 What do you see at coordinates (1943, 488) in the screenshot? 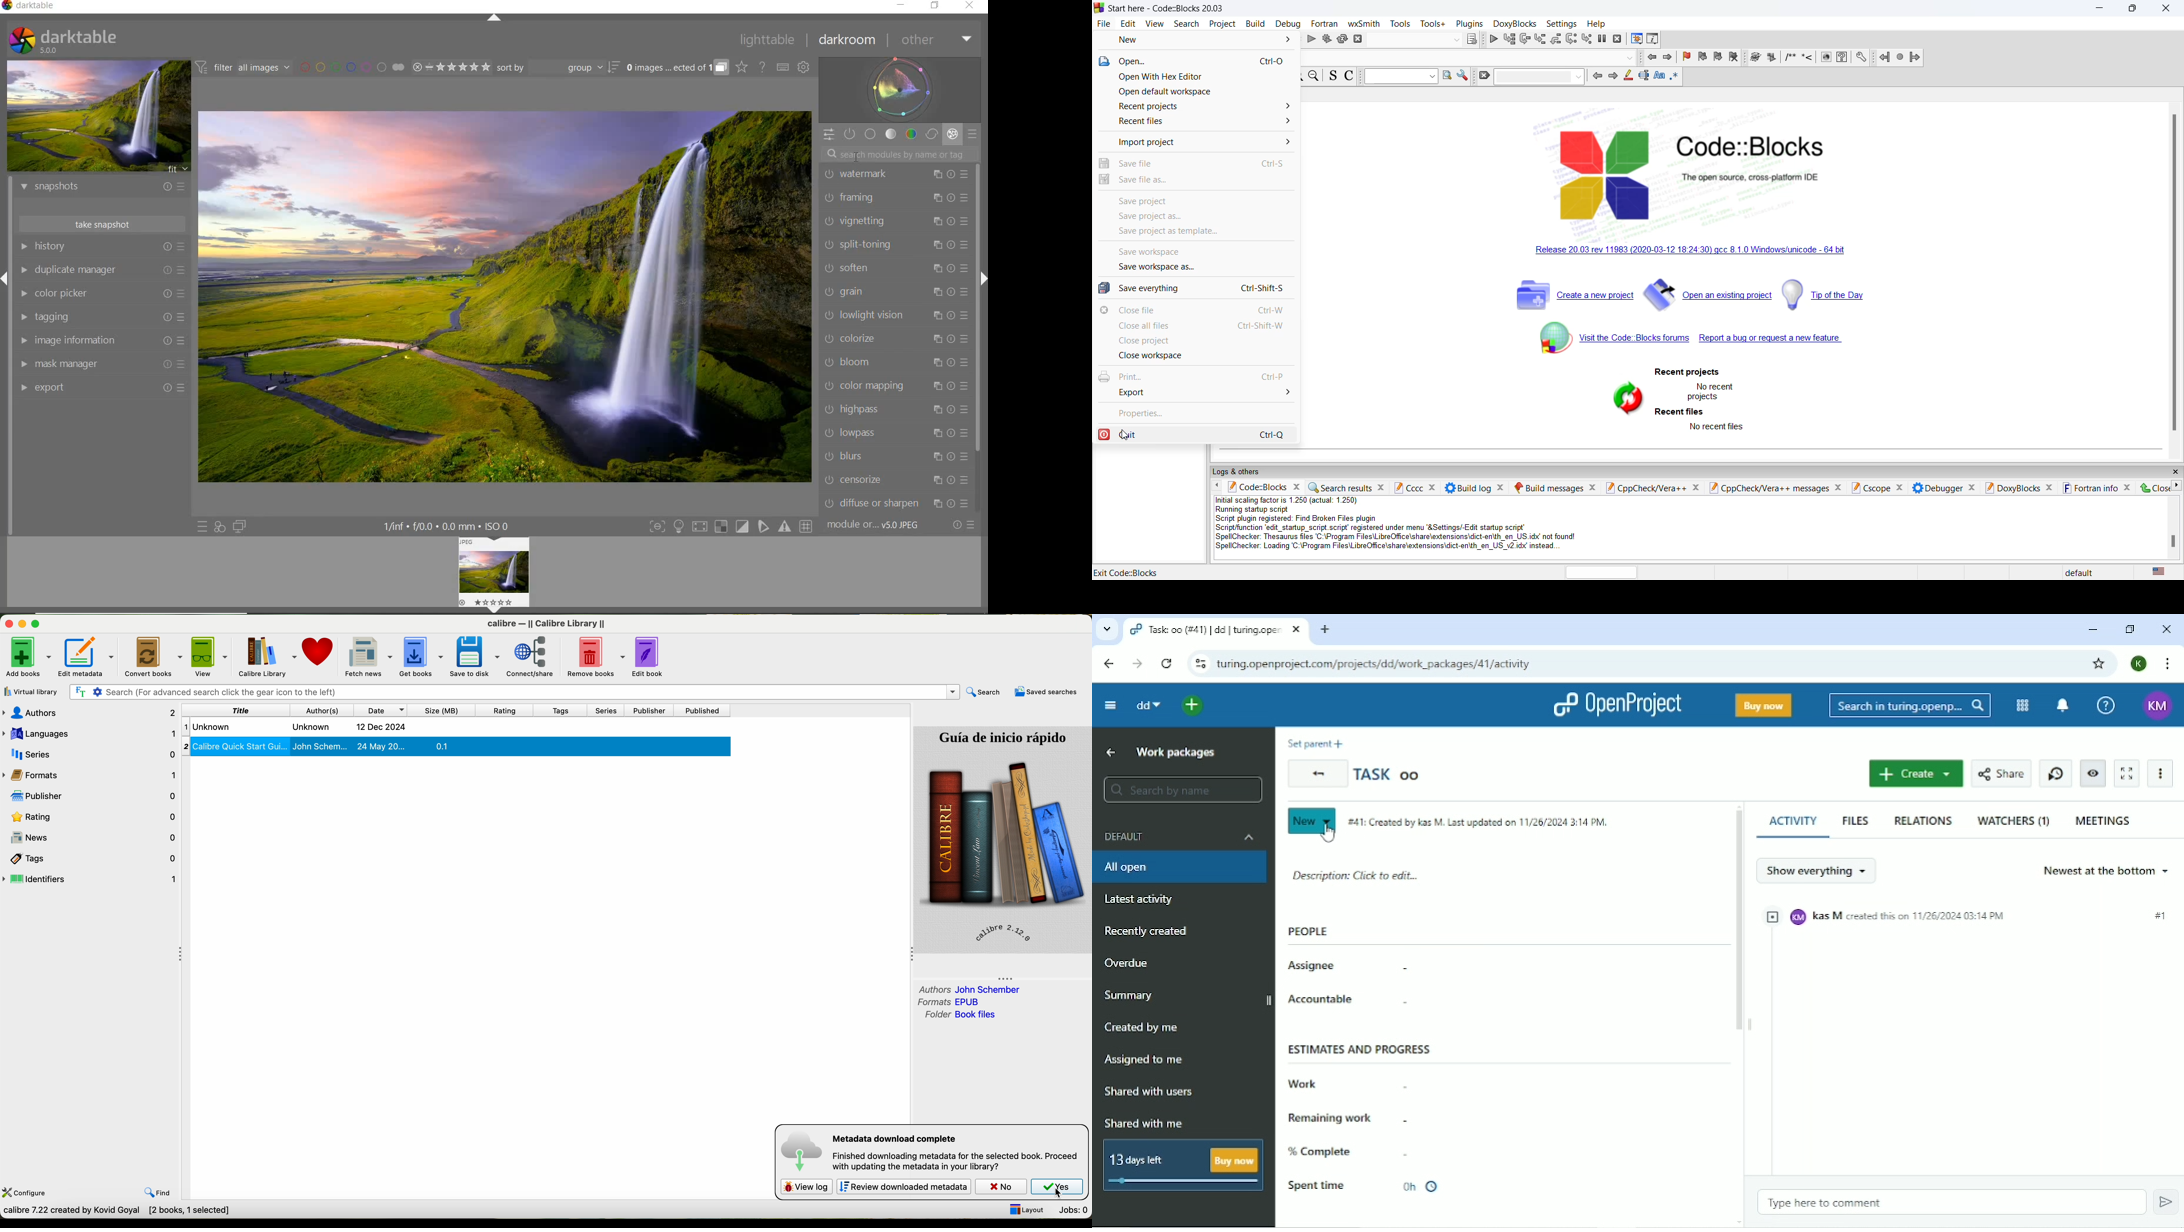
I see `Debugger` at bounding box center [1943, 488].